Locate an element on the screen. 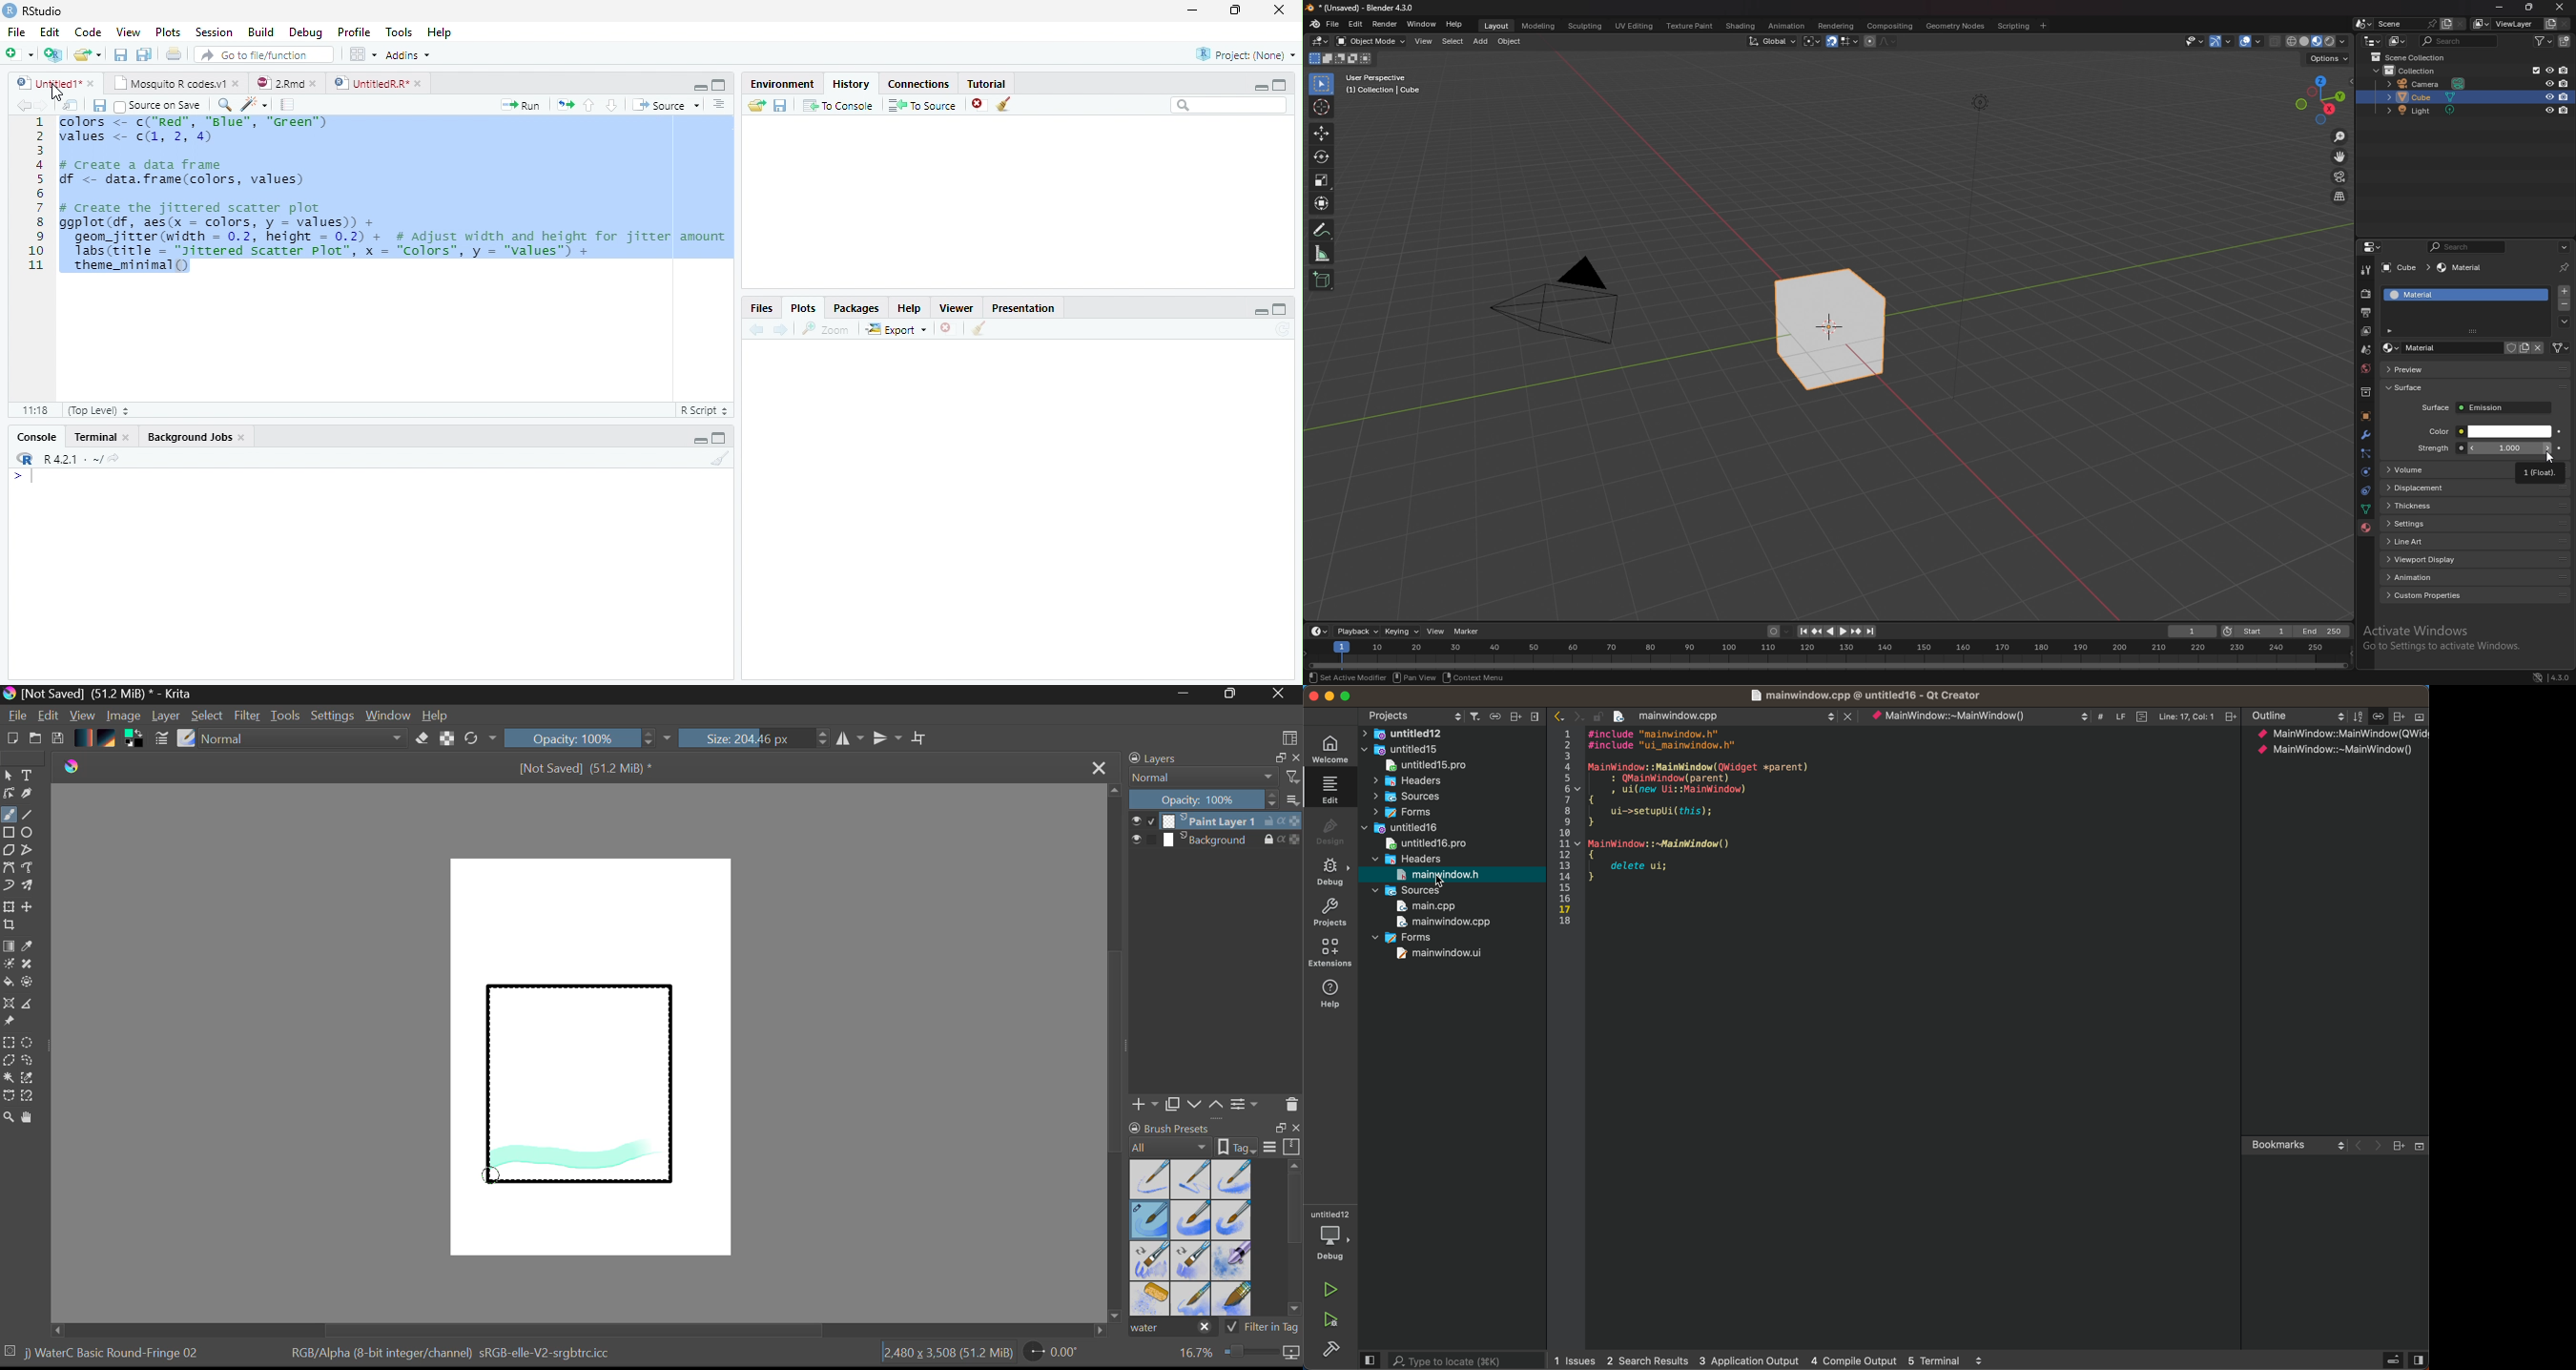 Image resolution: width=2576 pixels, height=1372 pixels. file settings  is located at coordinates (2054, 716).